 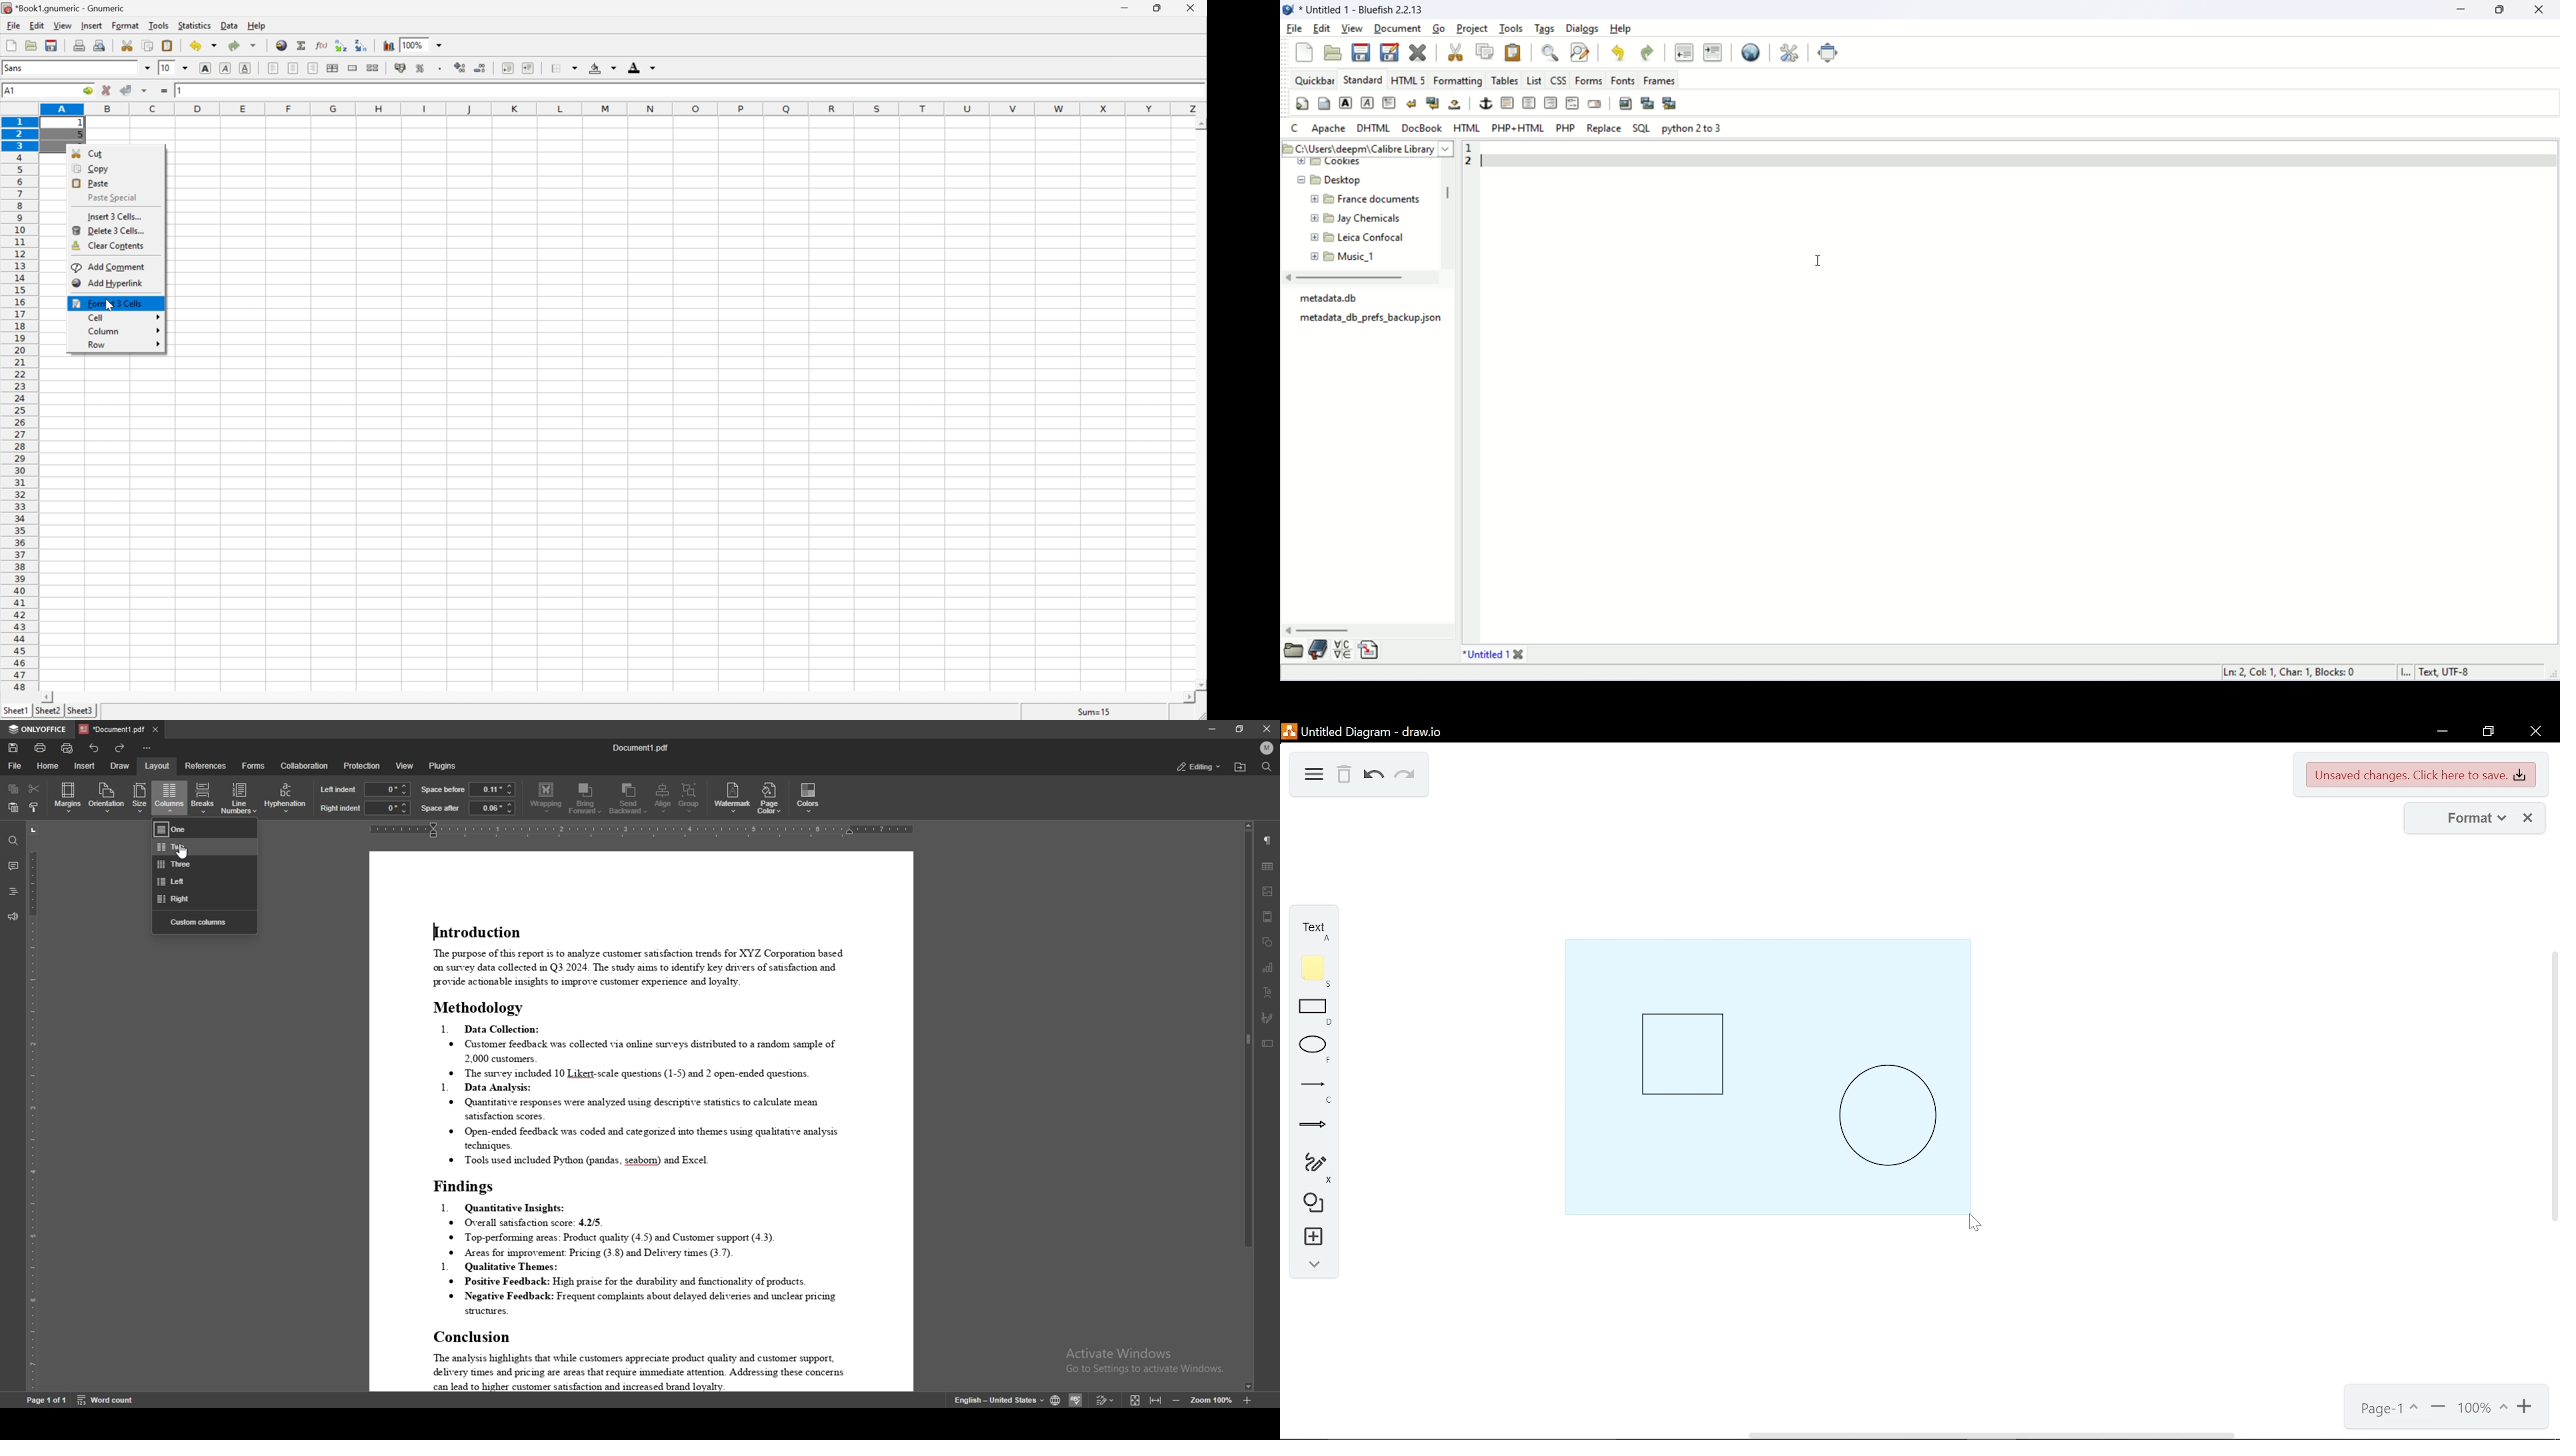 I want to click on standard, so click(x=1361, y=80).